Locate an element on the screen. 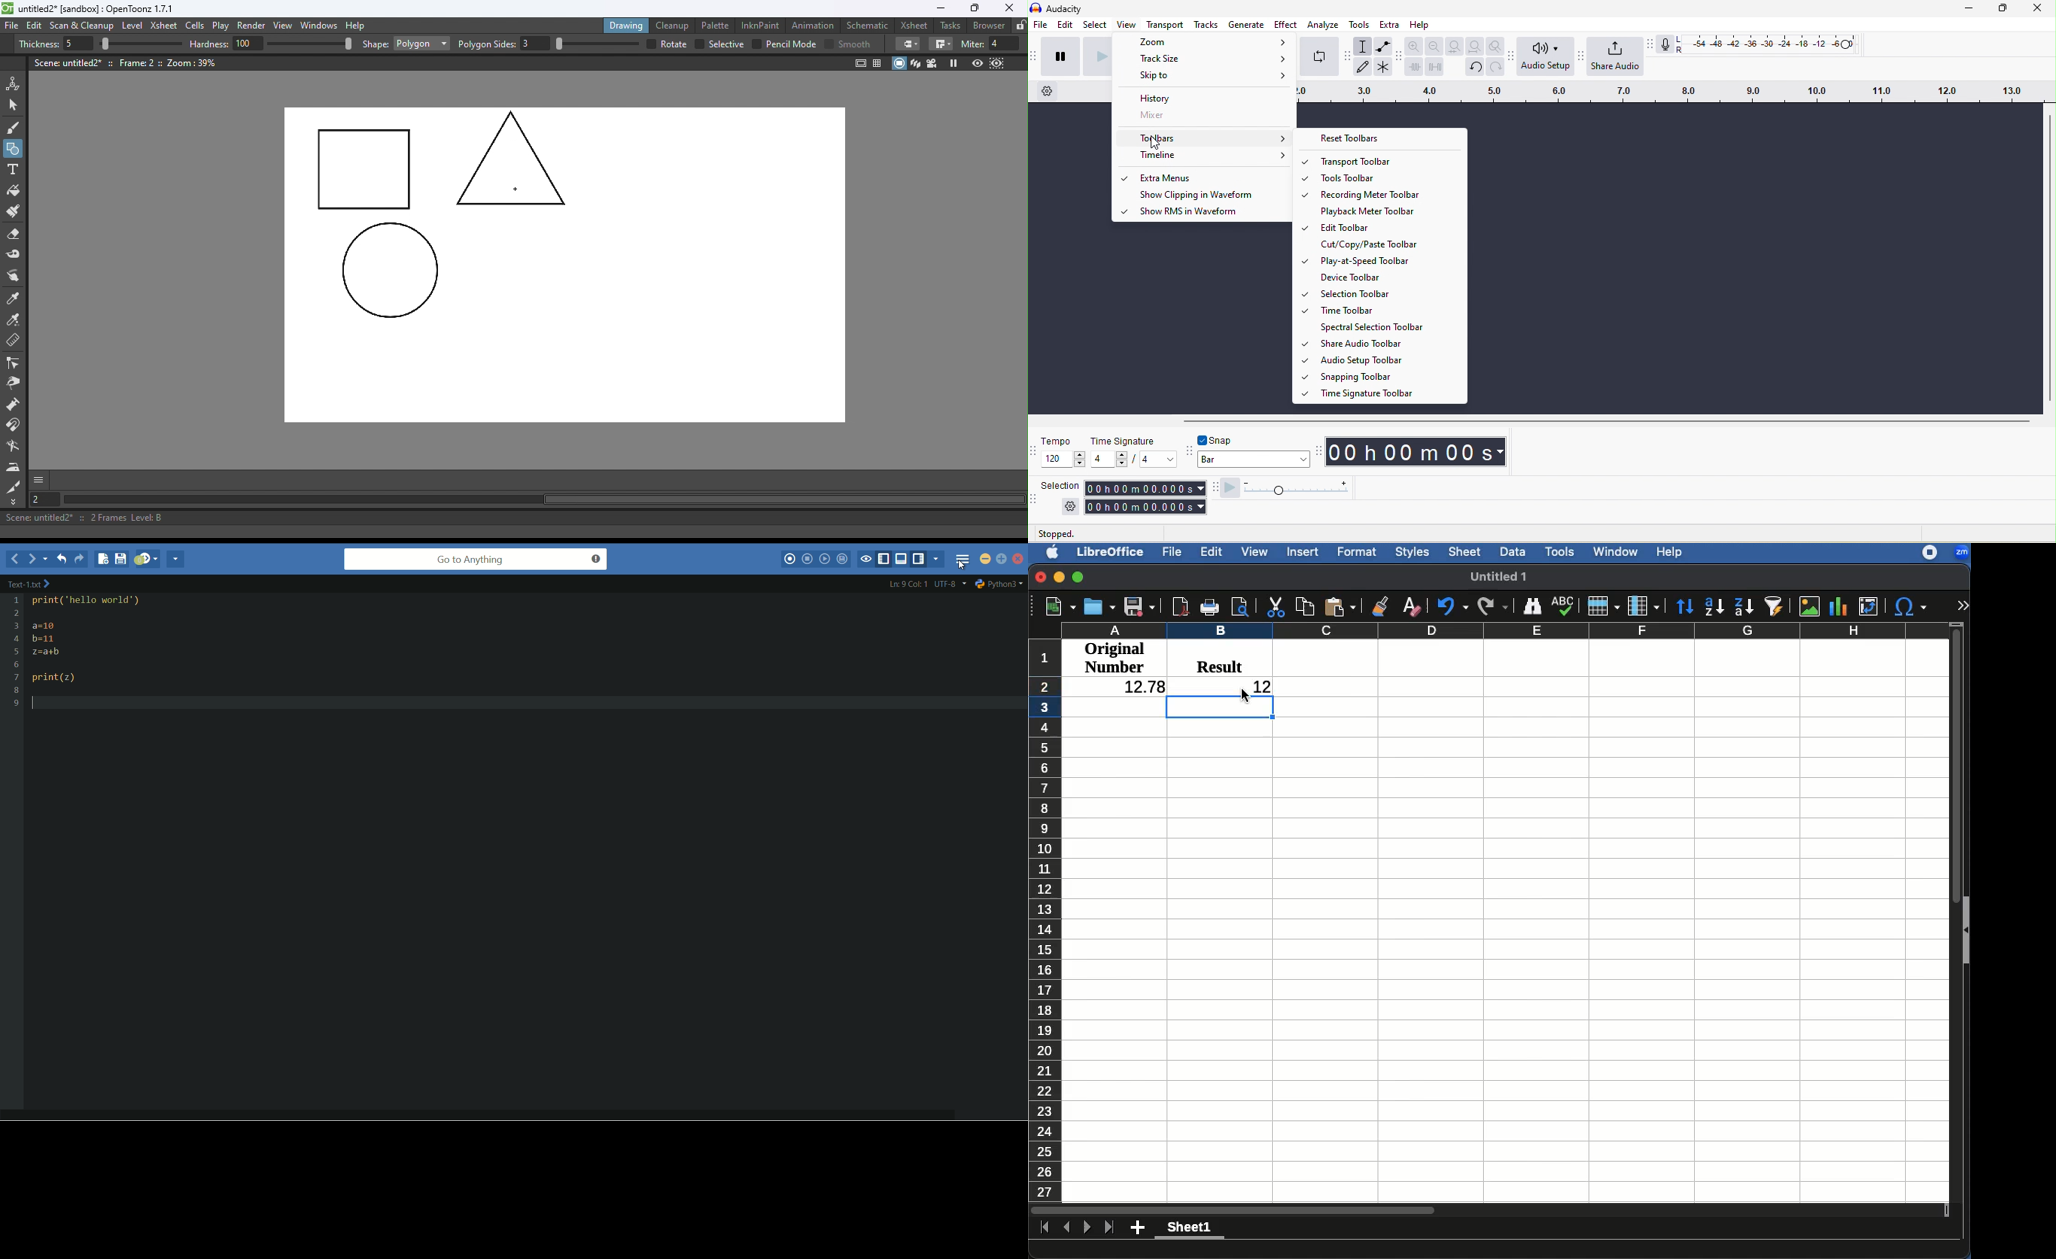  audacity transport toolbar is located at coordinates (1035, 57).